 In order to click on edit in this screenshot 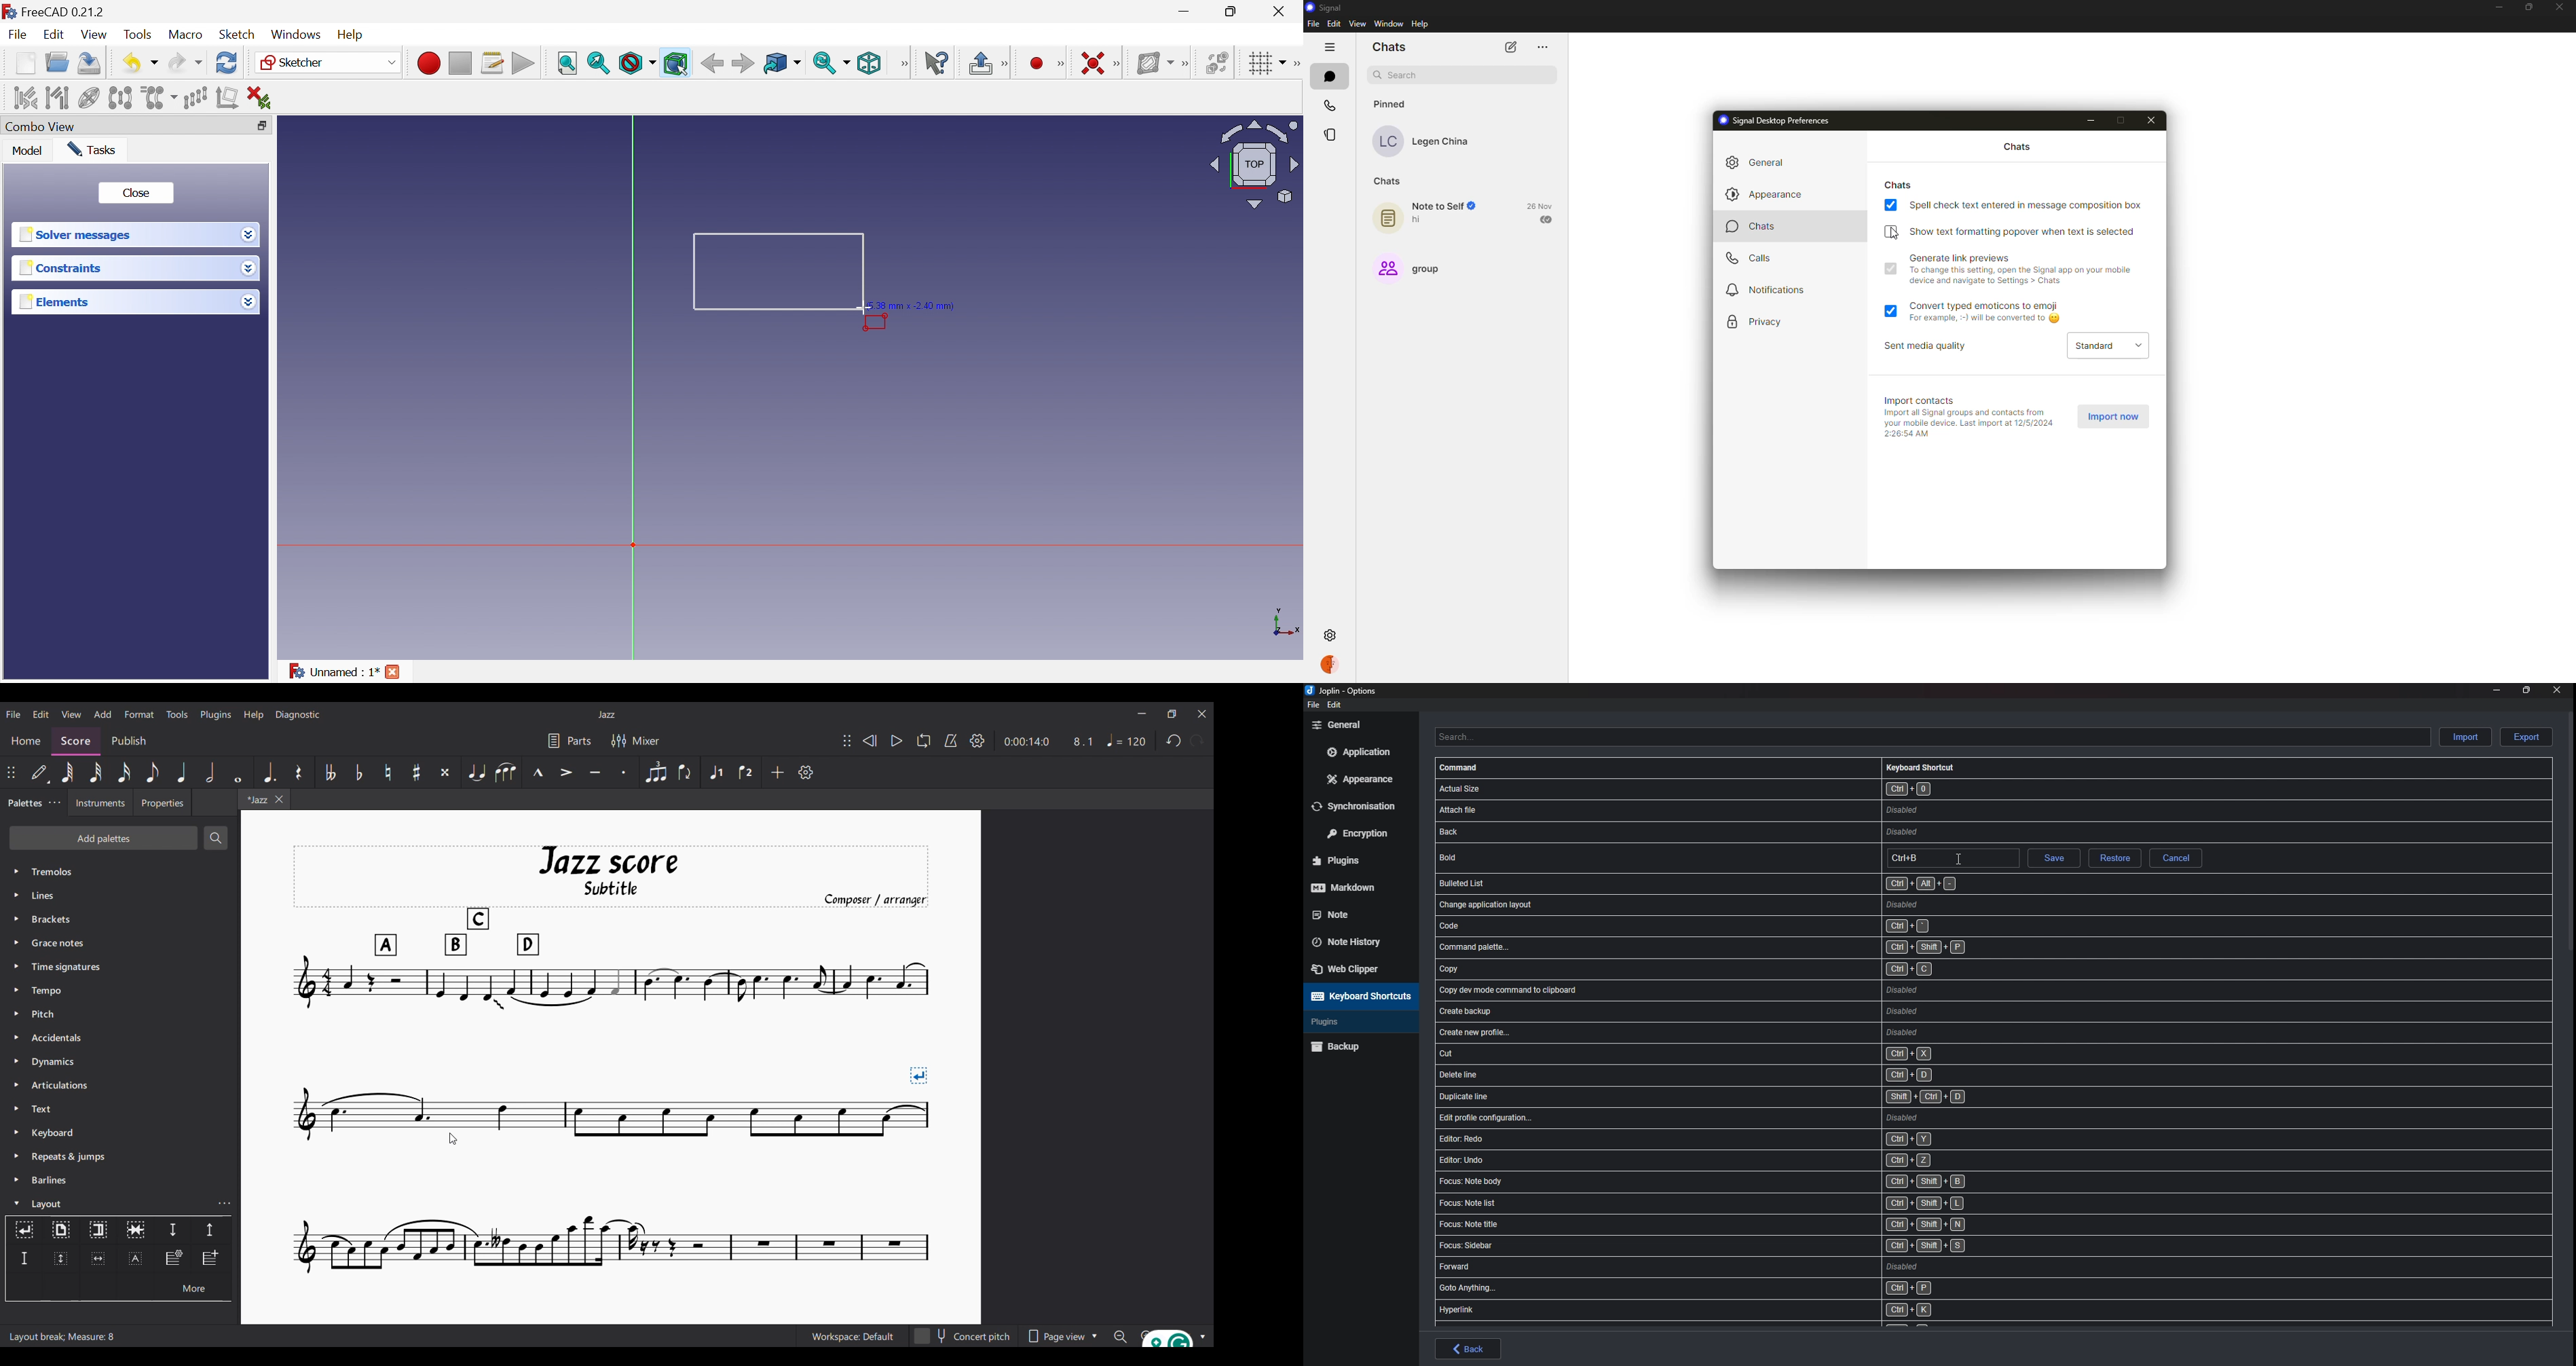, I will do `click(1335, 705)`.